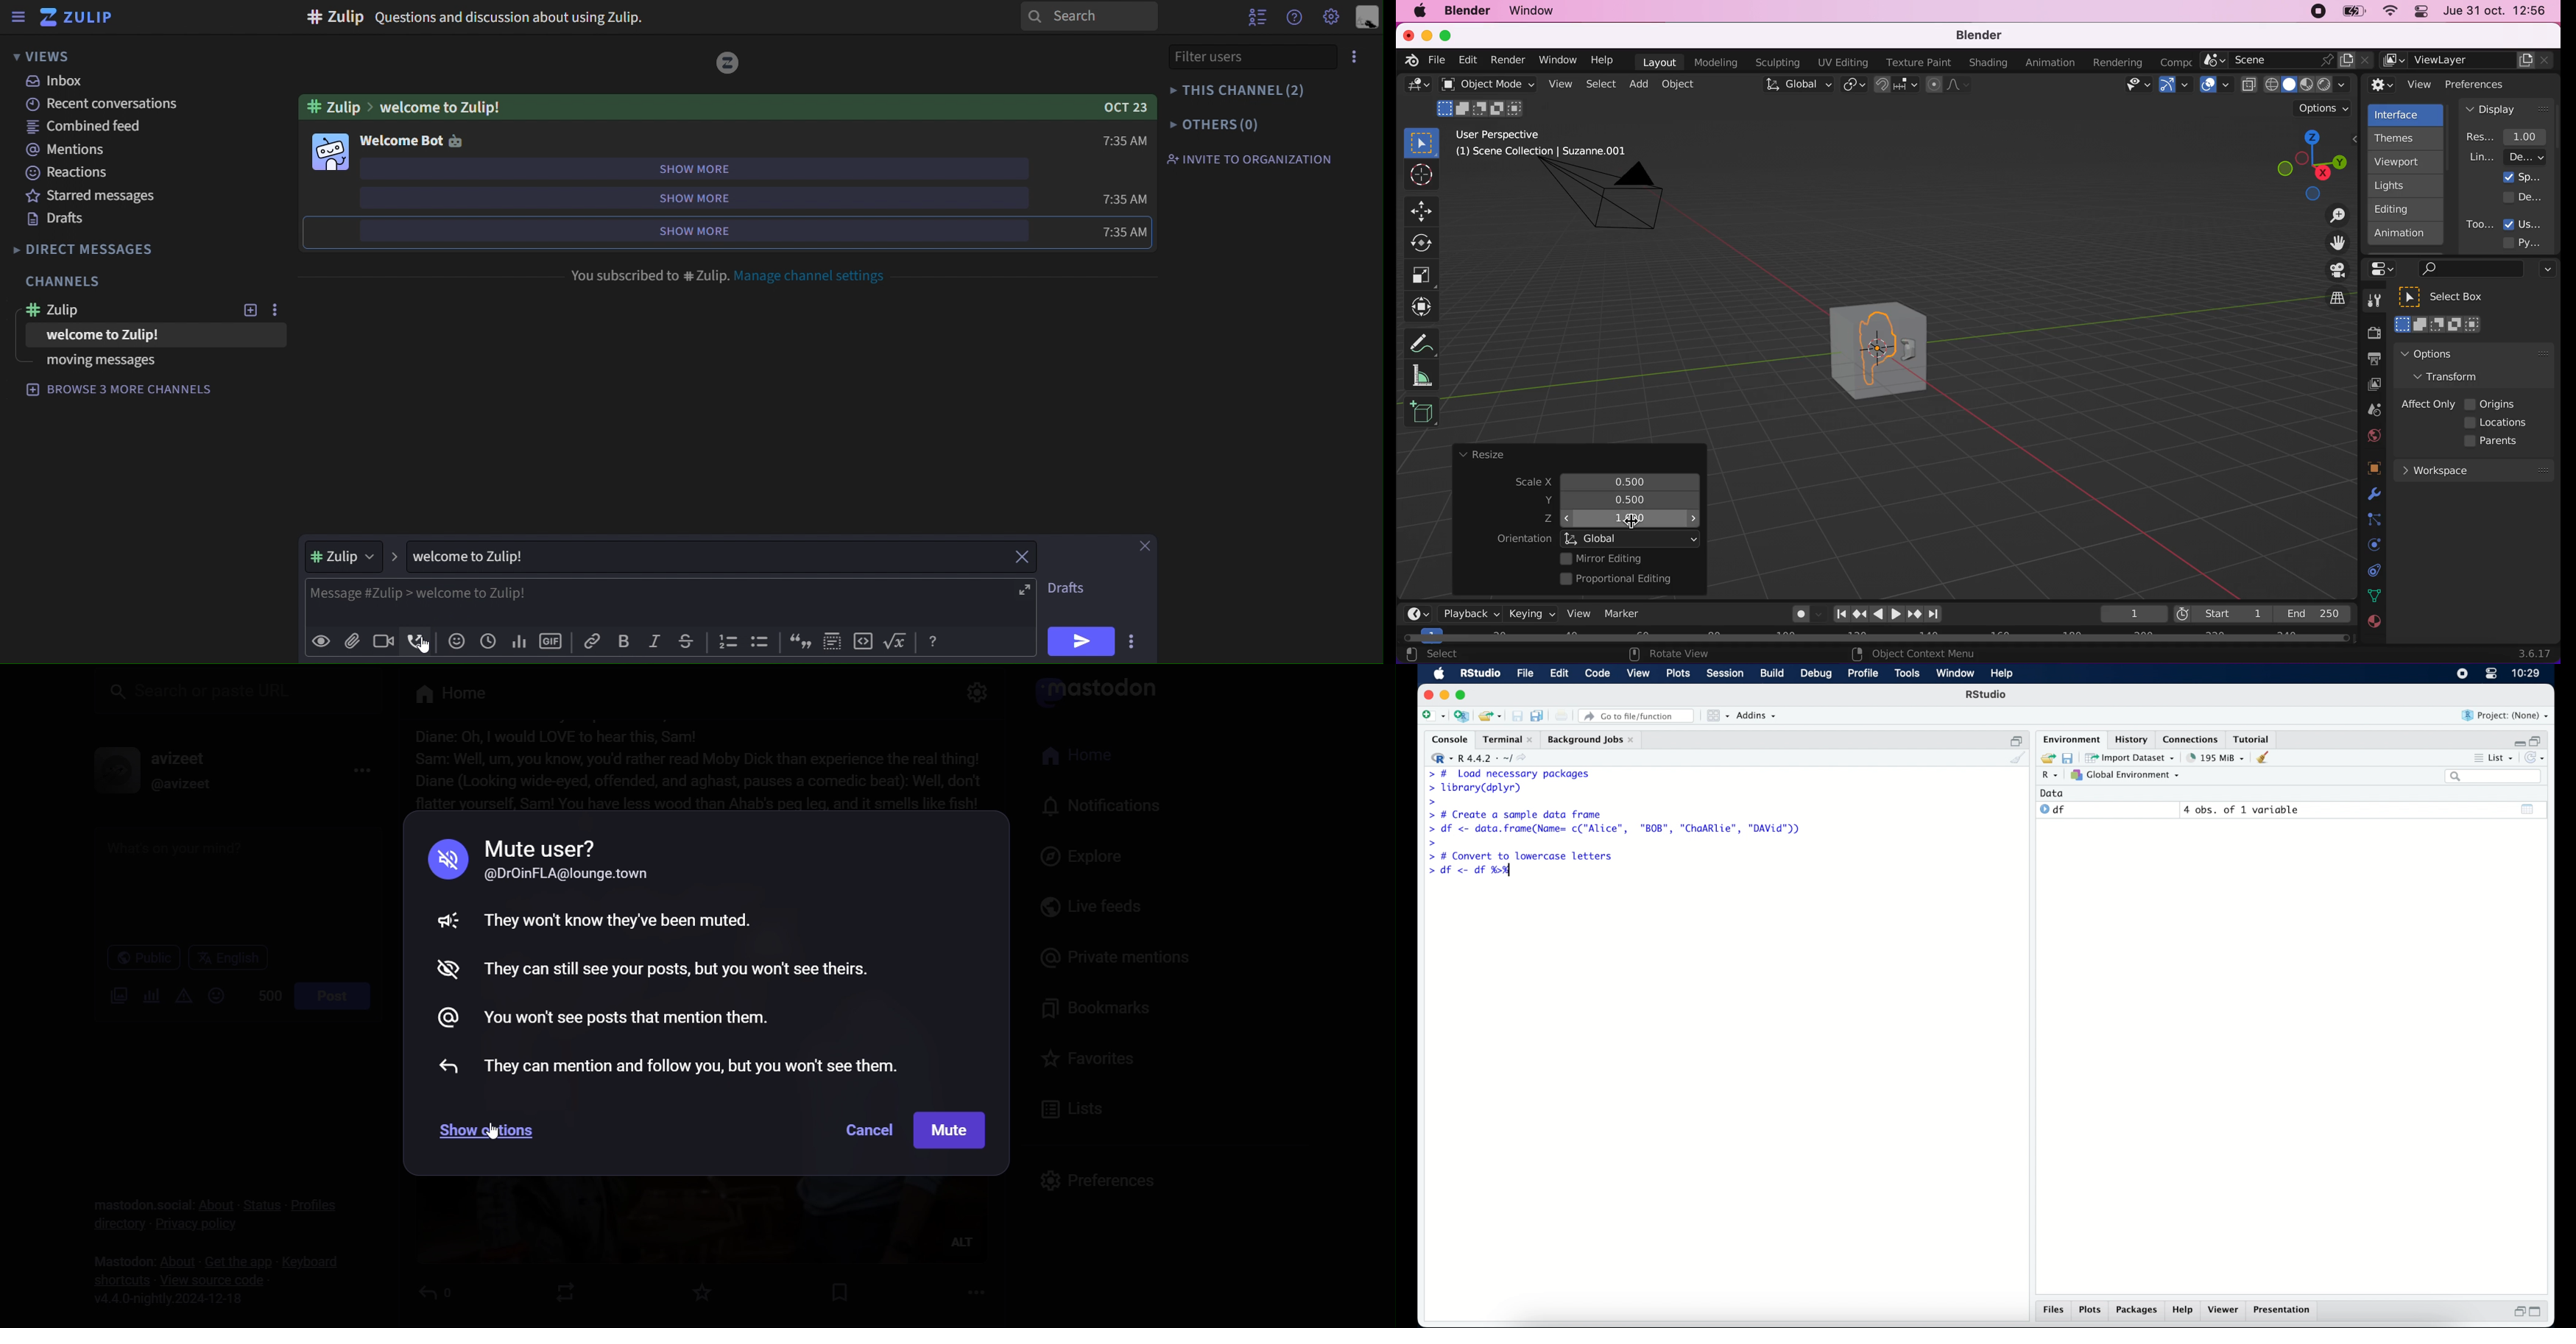  What do you see at coordinates (2493, 777) in the screenshot?
I see `search bar` at bounding box center [2493, 777].